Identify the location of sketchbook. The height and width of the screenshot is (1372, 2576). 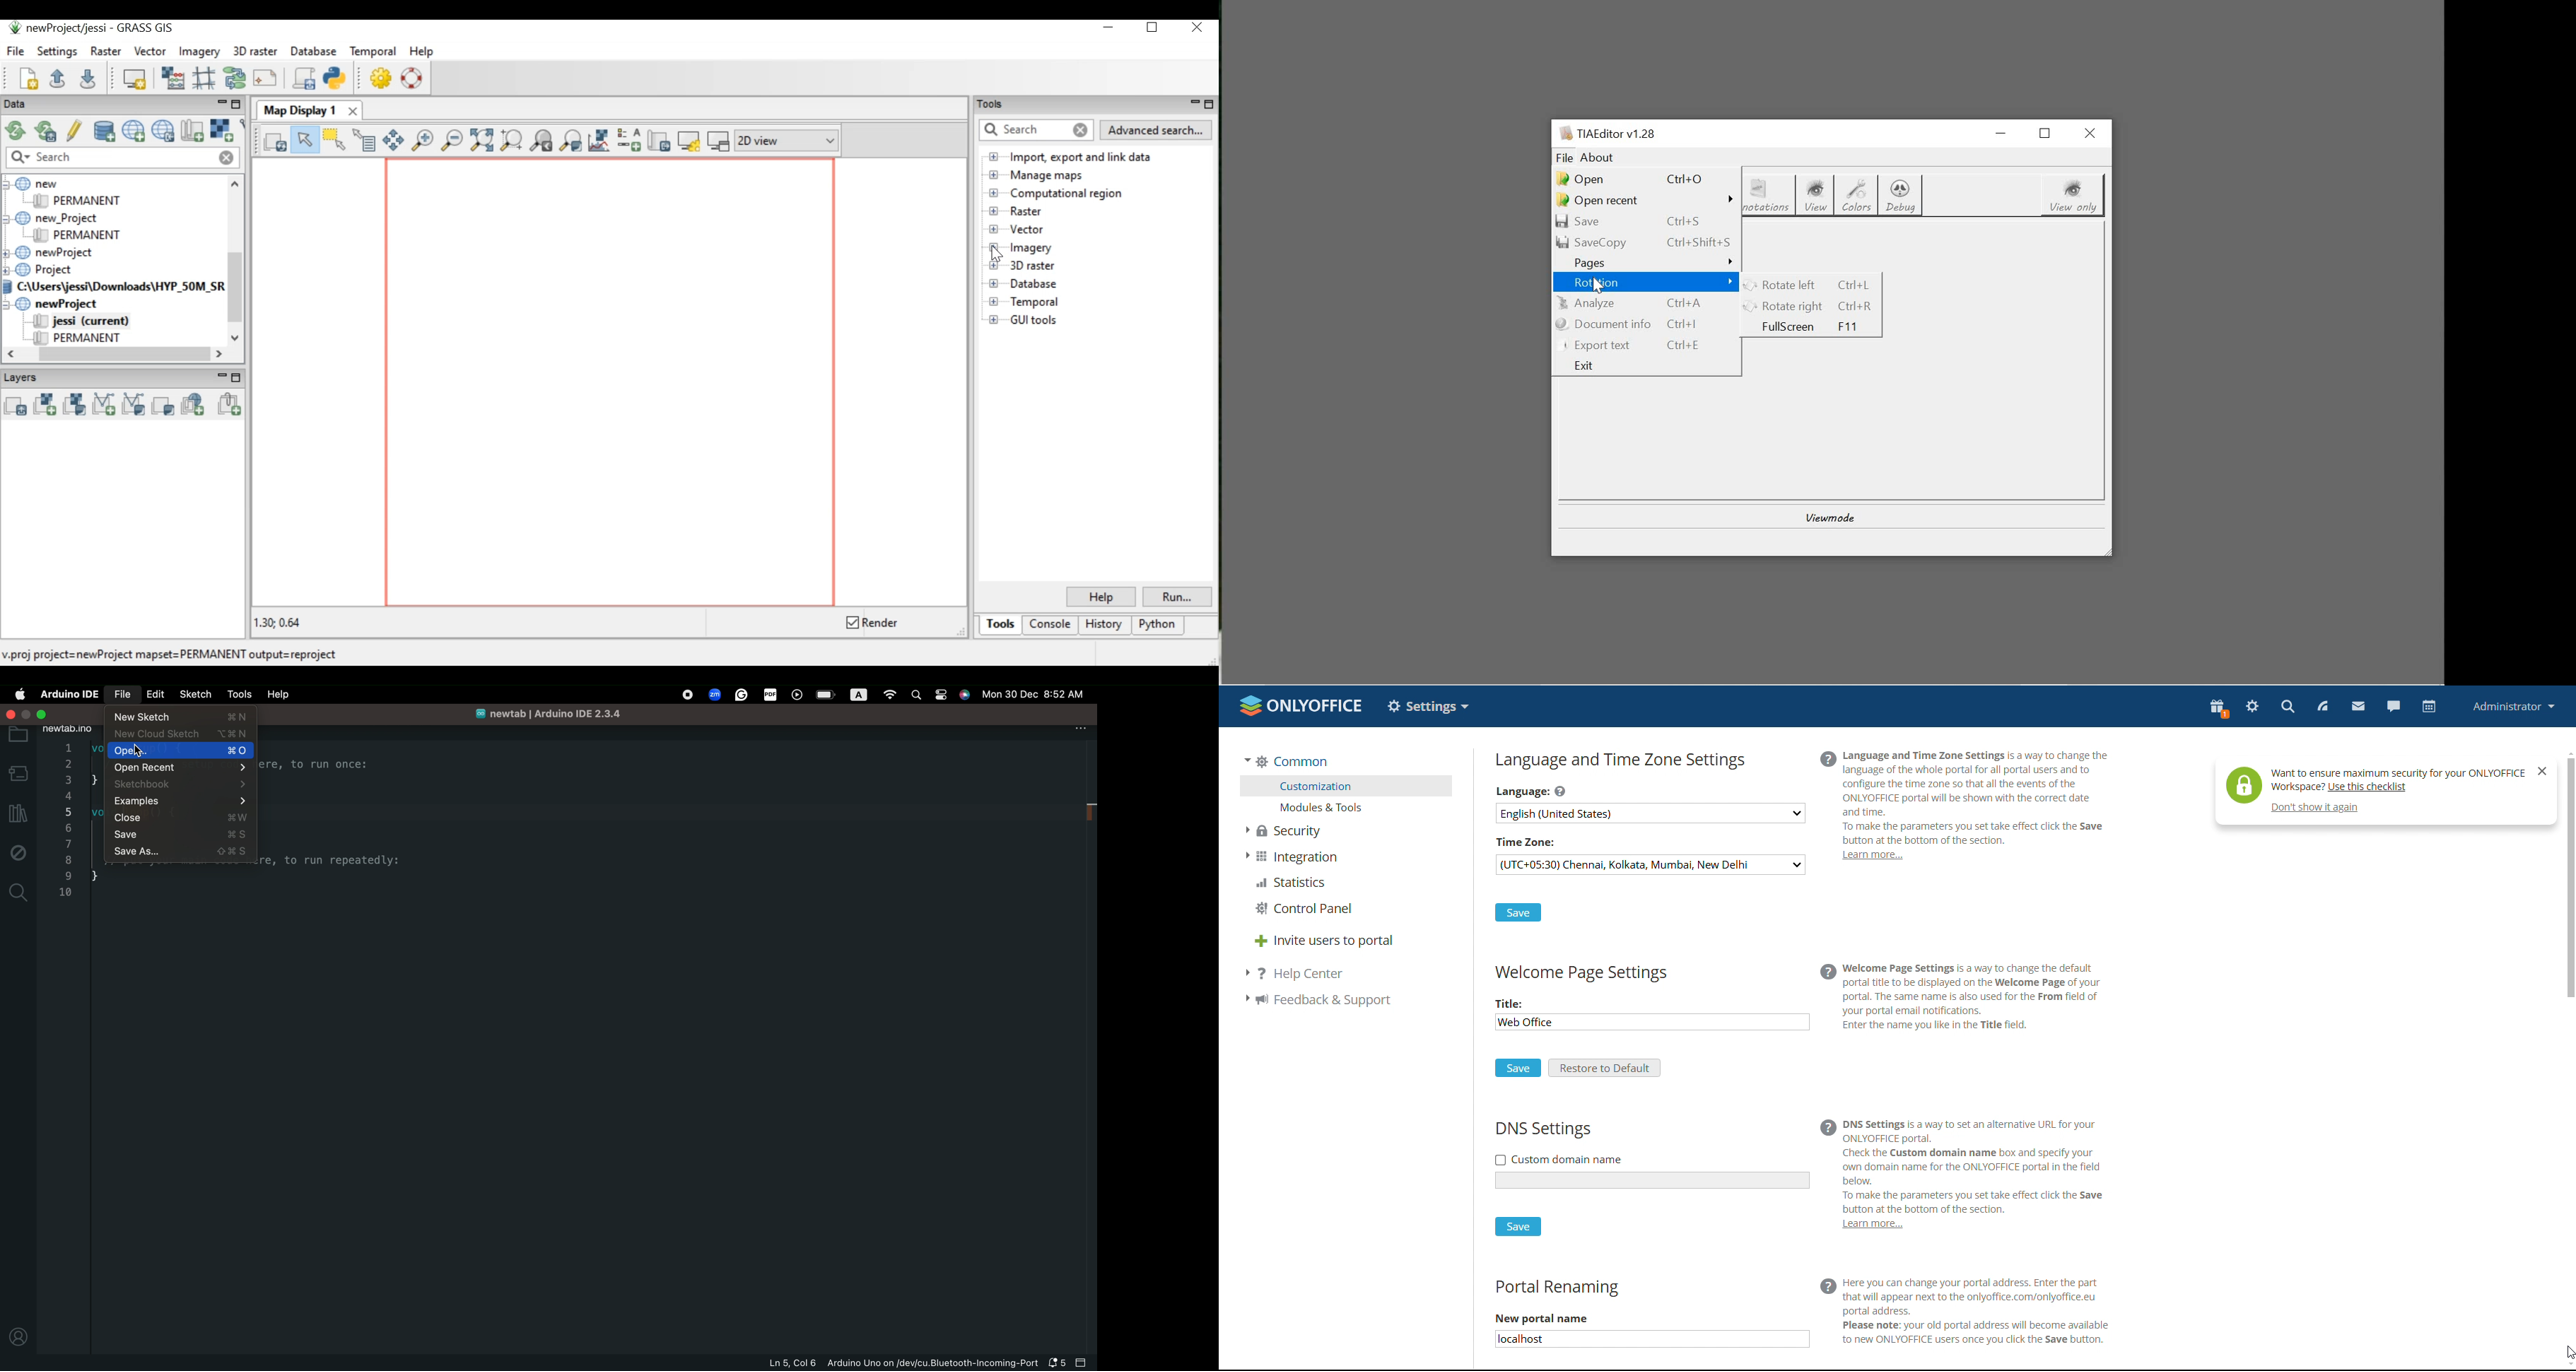
(181, 785).